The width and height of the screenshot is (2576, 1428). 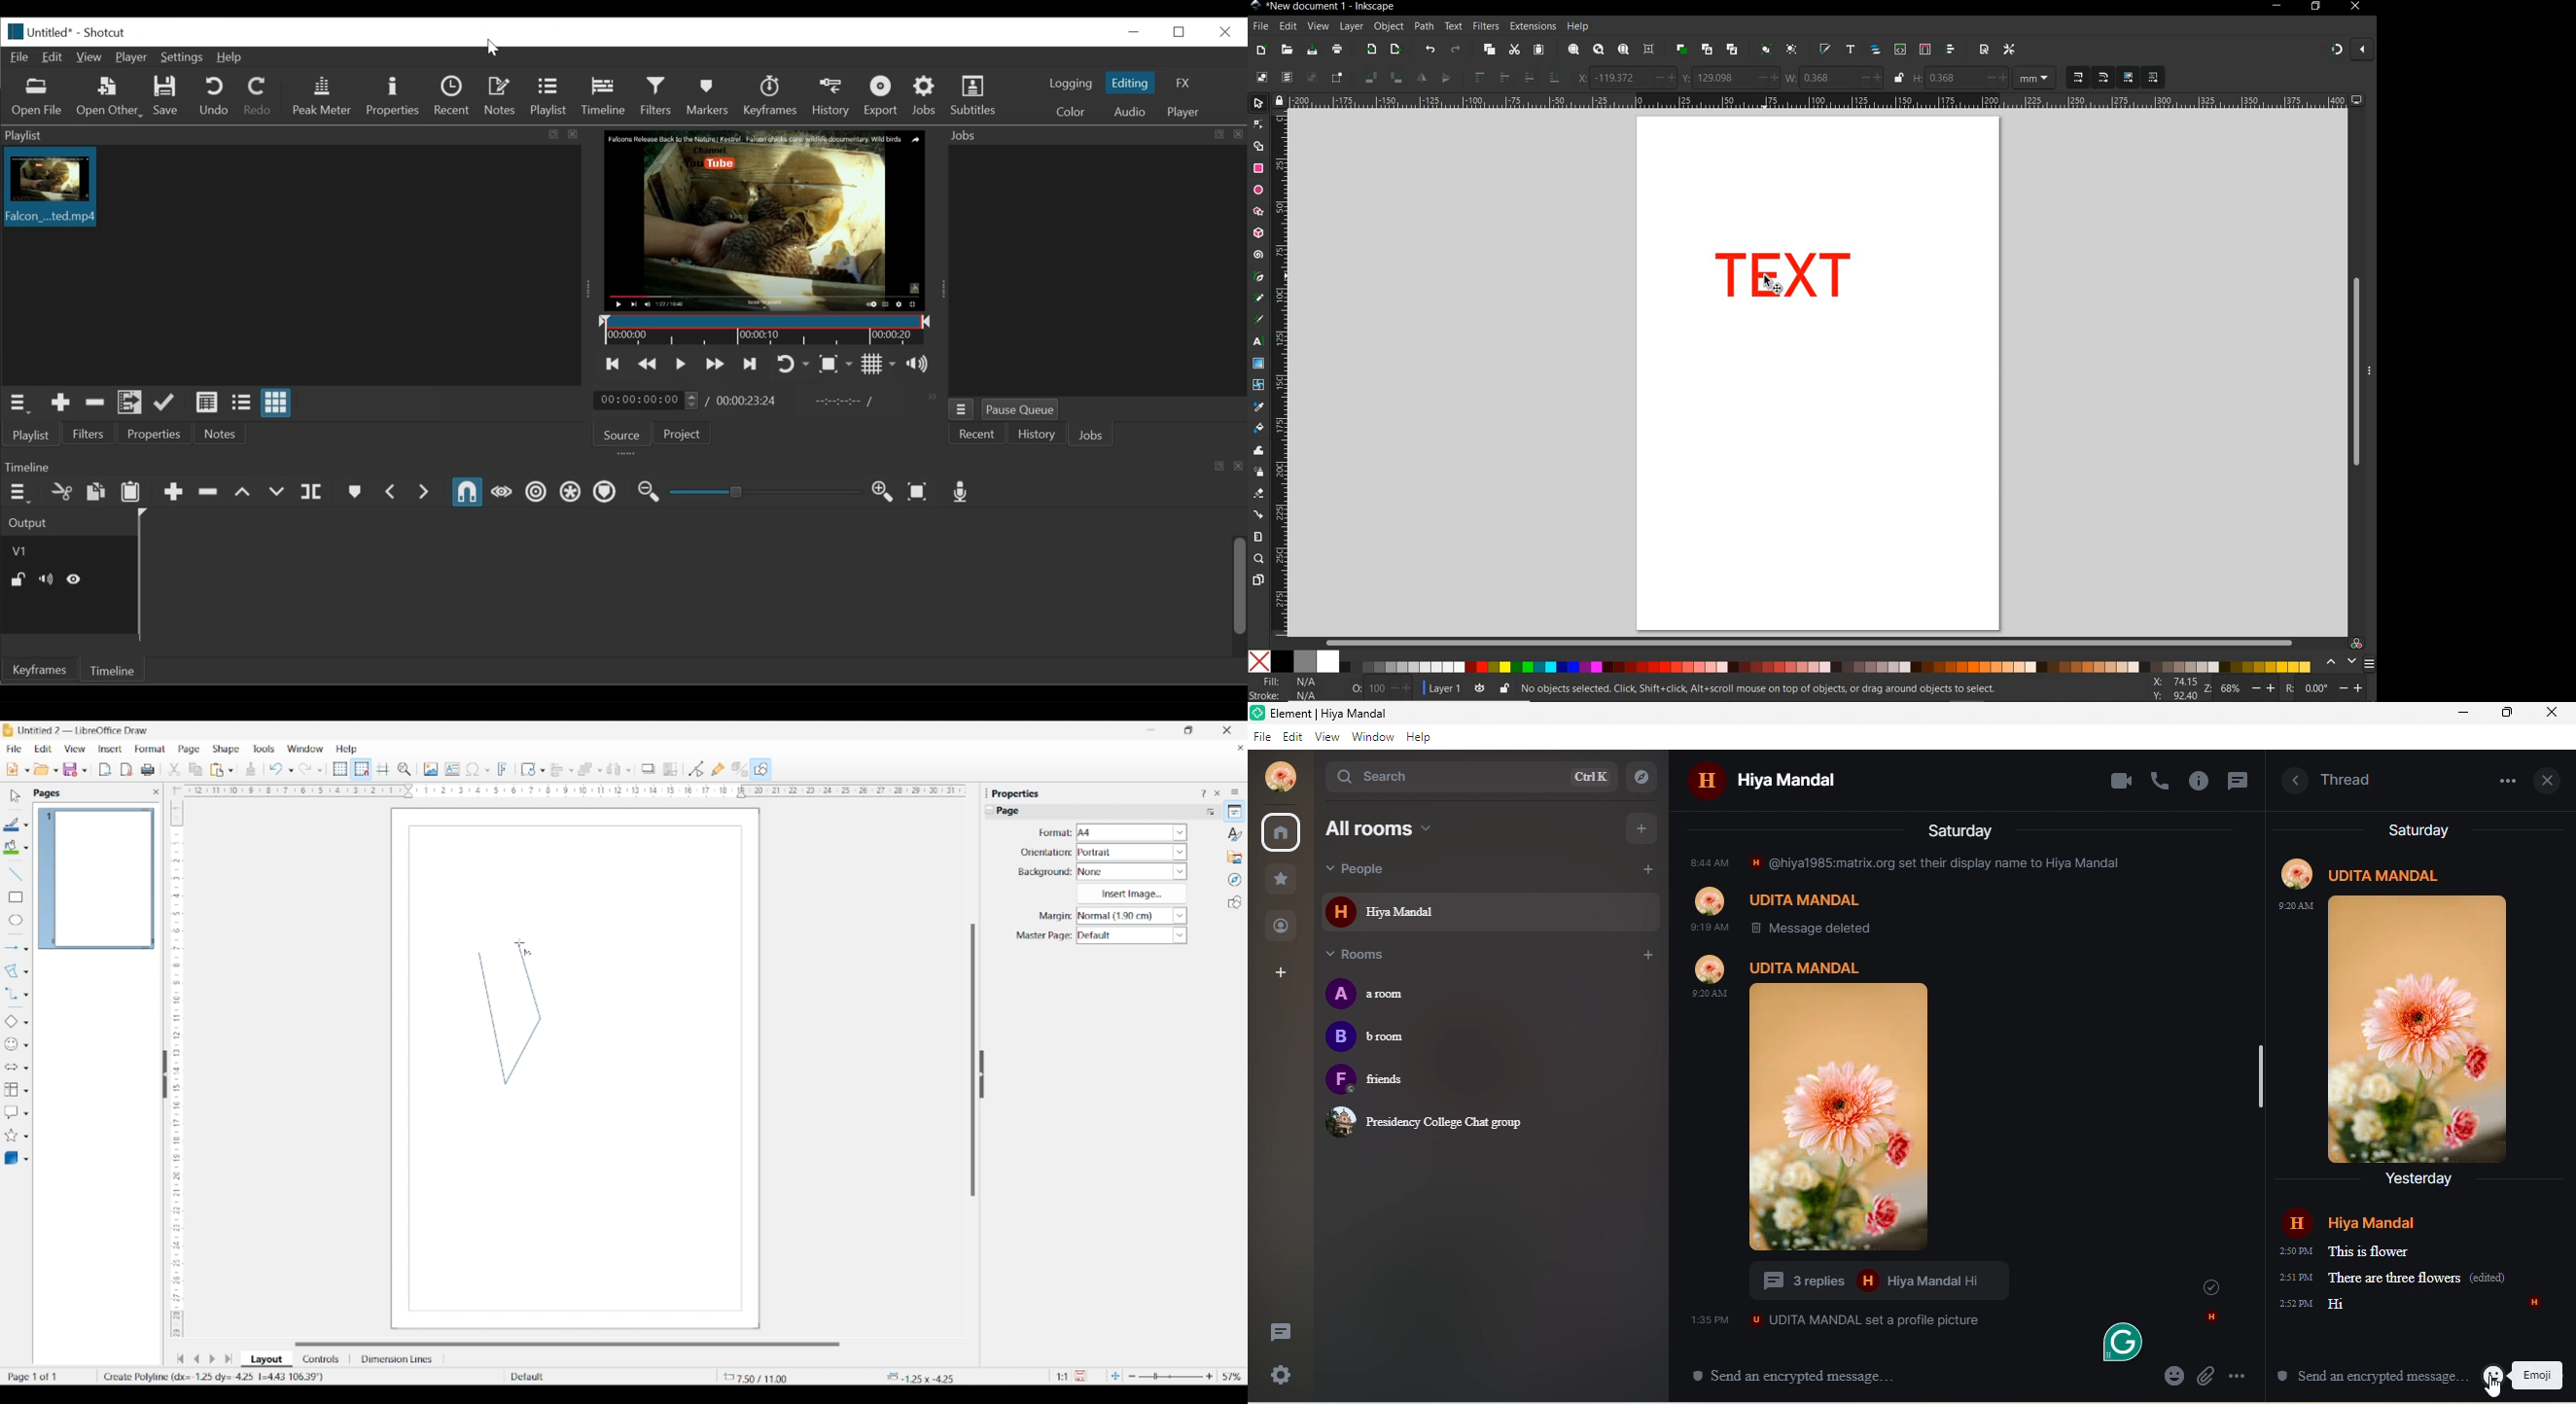 What do you see at coordinates (11, 1158) in the screenshot?
I see `Selected 3D object` at bounding box center [11, 1158].